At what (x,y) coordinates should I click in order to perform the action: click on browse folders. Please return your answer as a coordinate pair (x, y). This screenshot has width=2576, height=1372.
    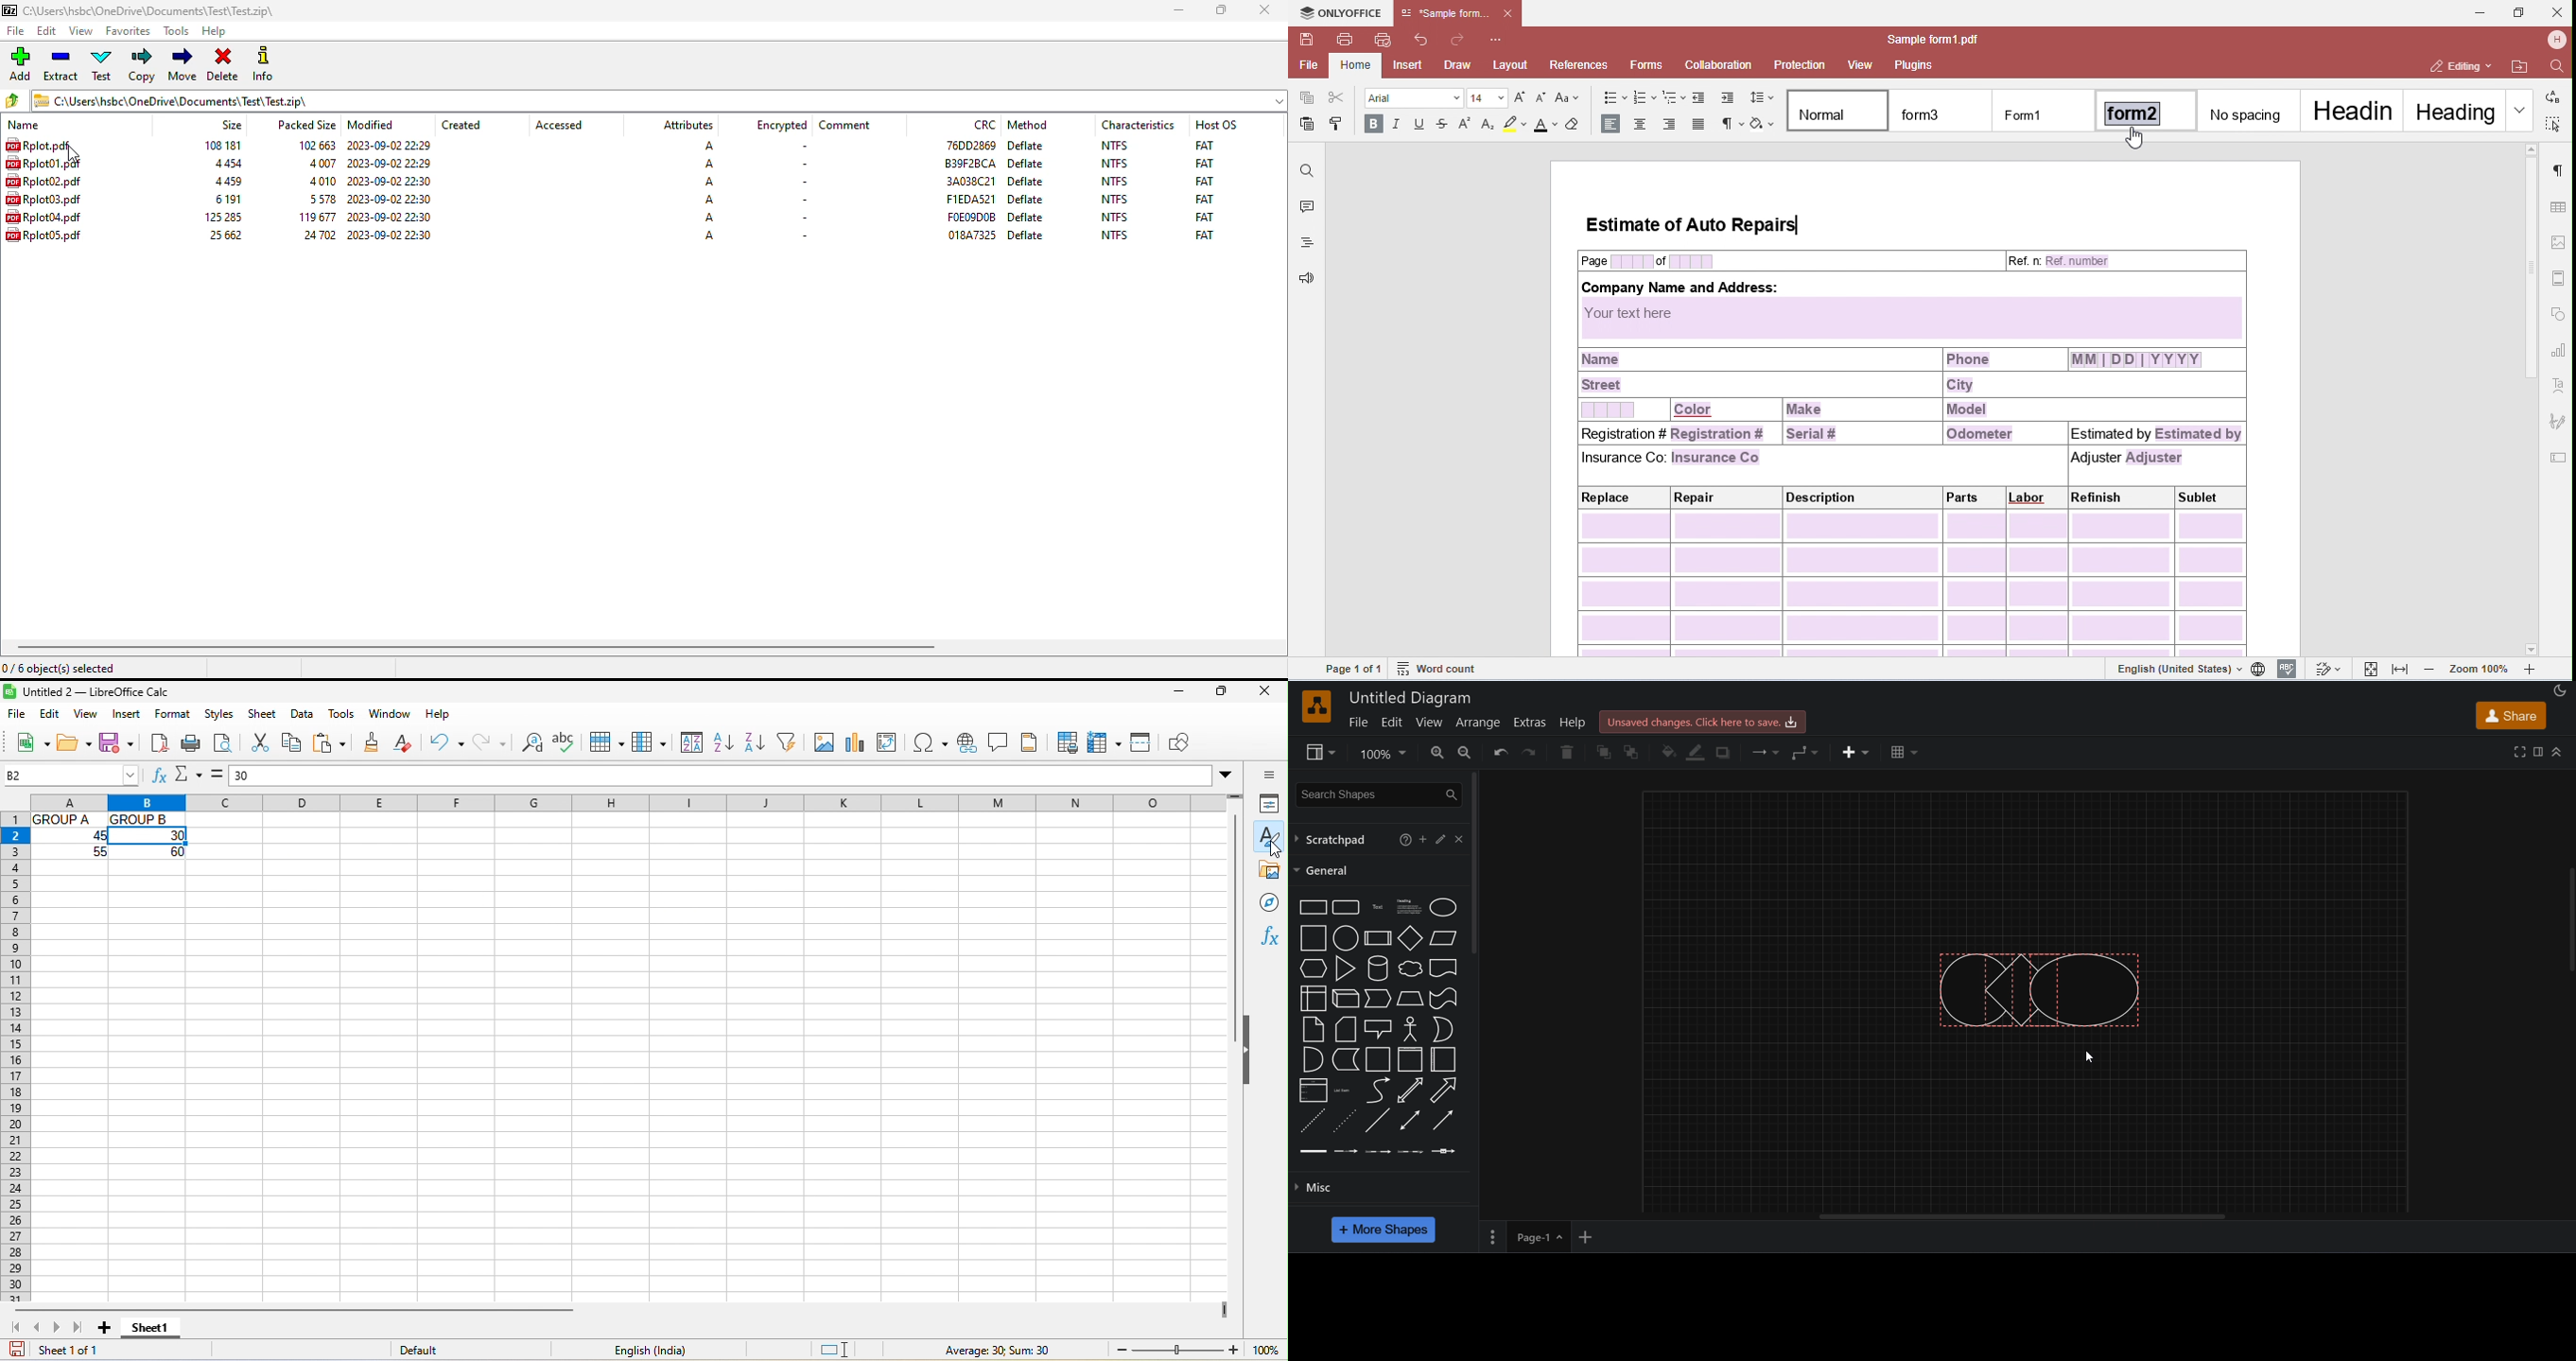
    Looking at the image, I should click on (13, 101).